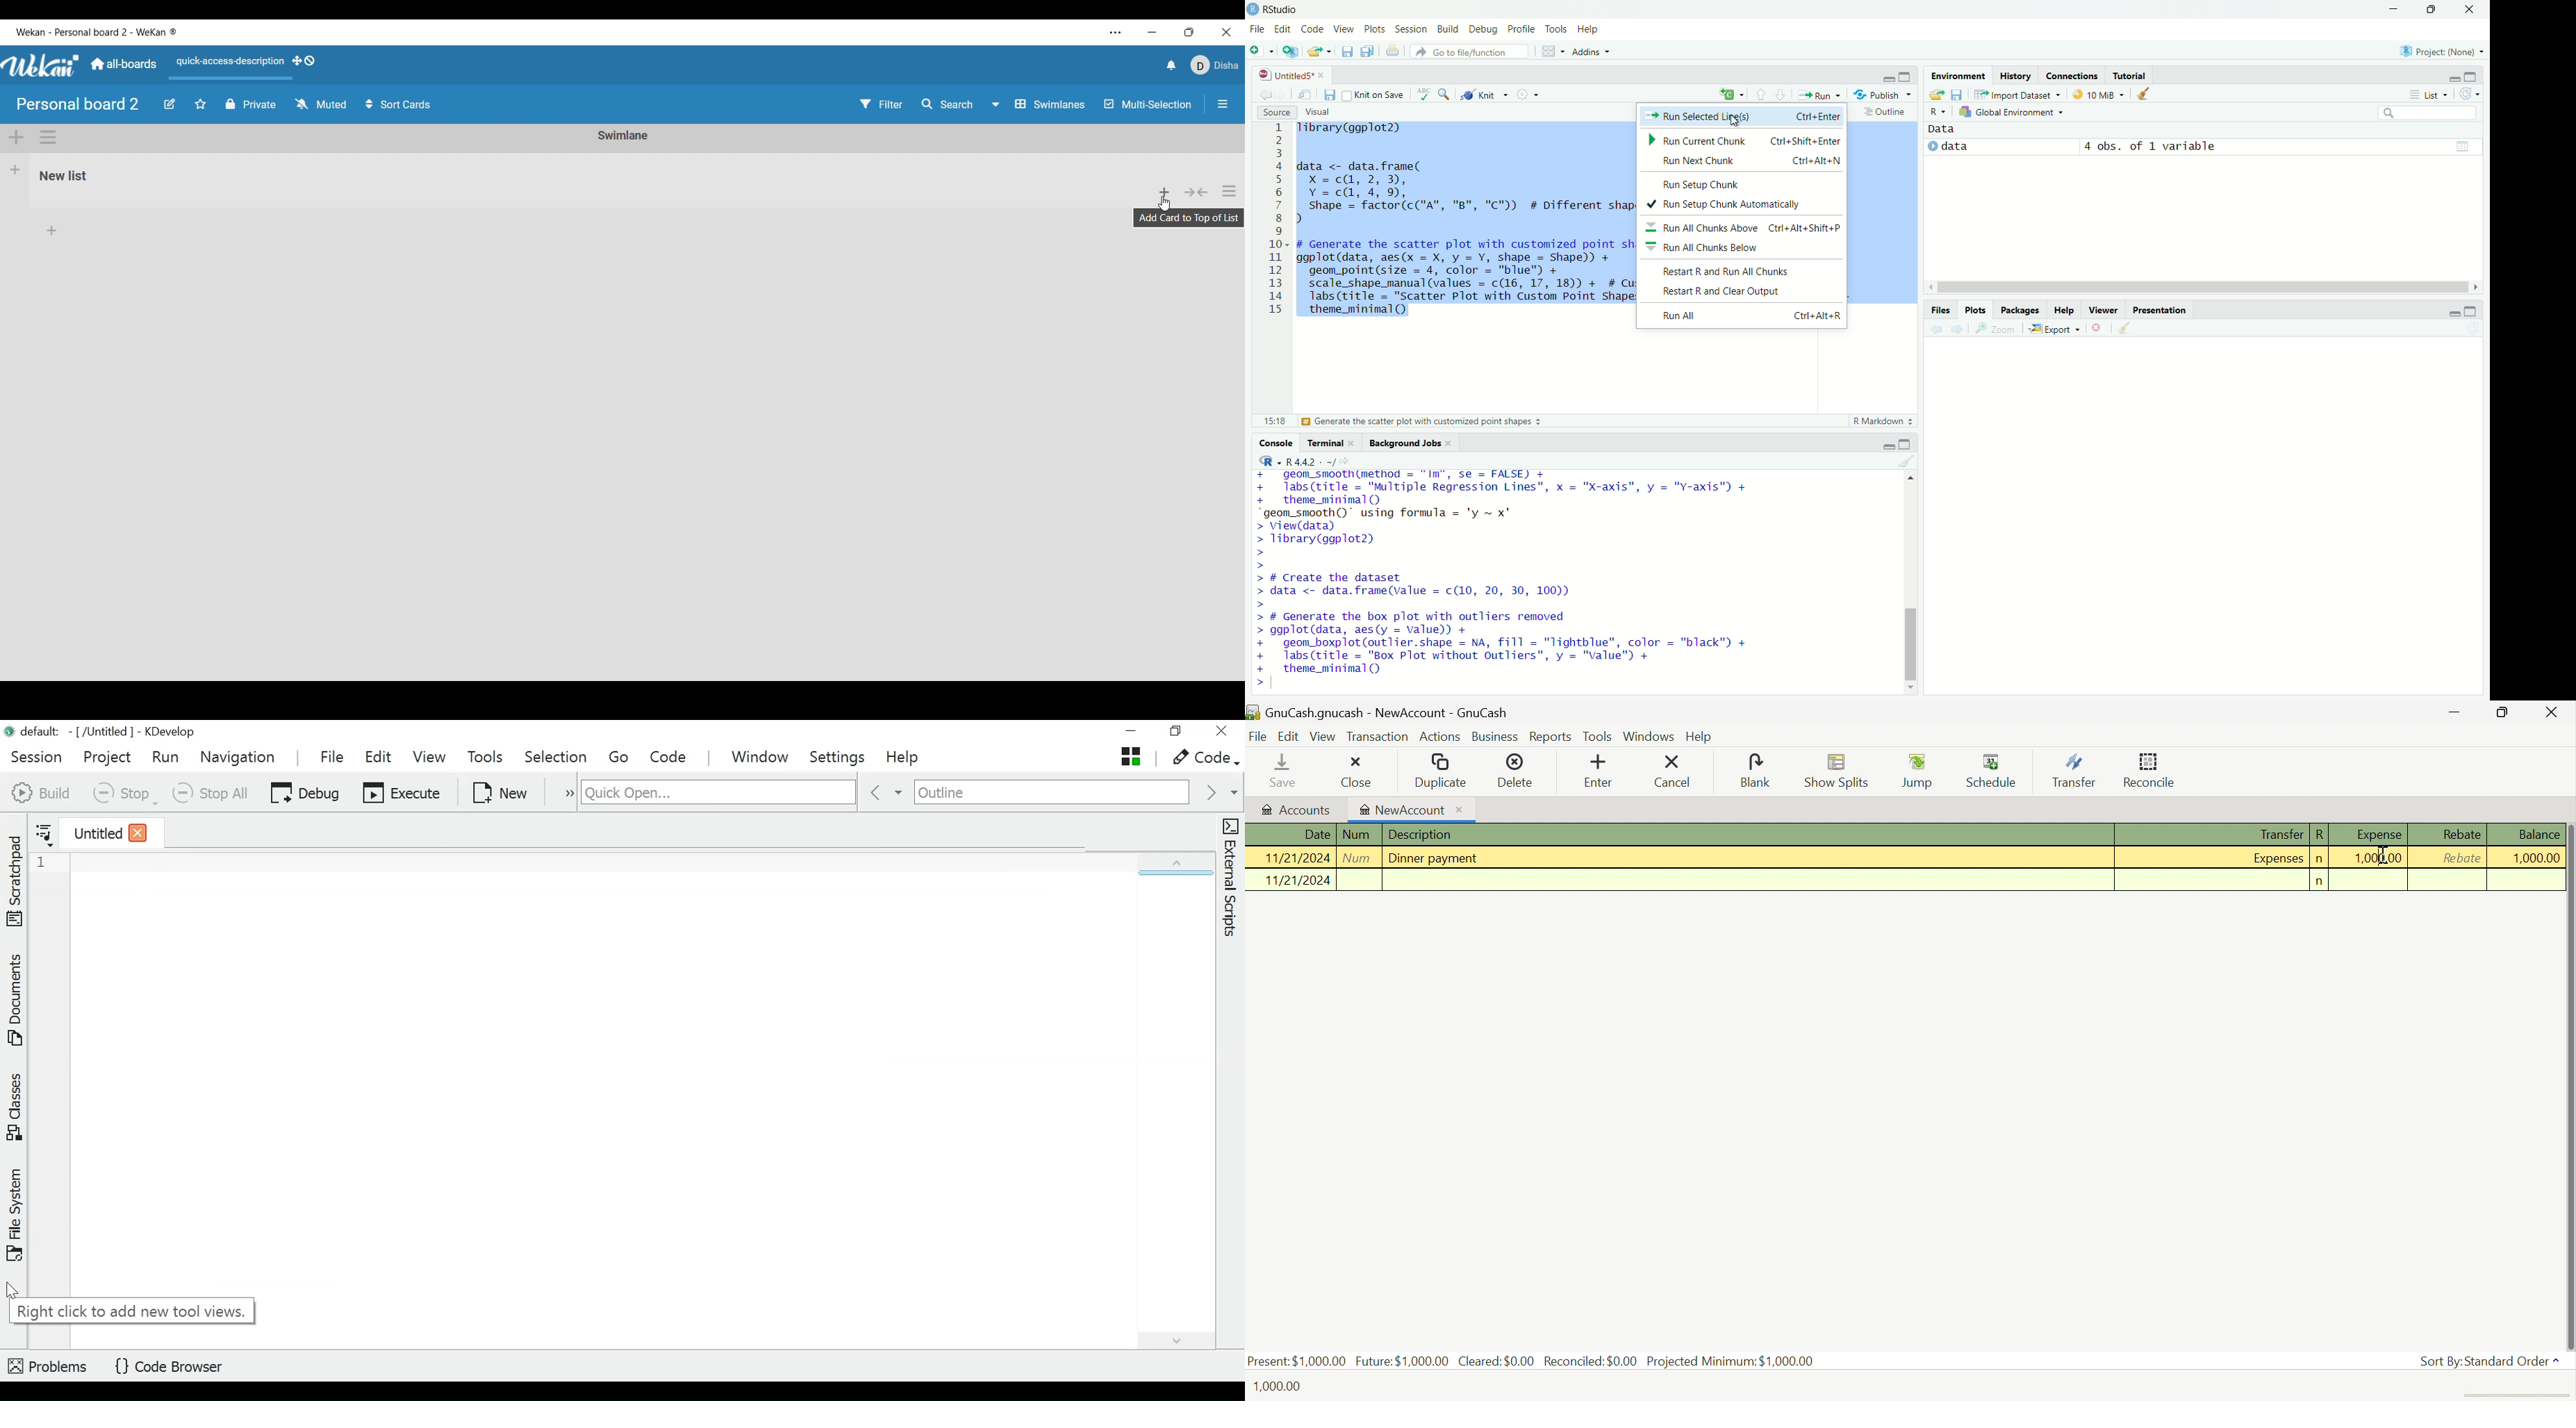 The width and height of the screenshot is (2576, 1428). What do you see at coordinates (1520, 29) in the screenshot?
I see `Profile` at bounding box center [1520, 29].